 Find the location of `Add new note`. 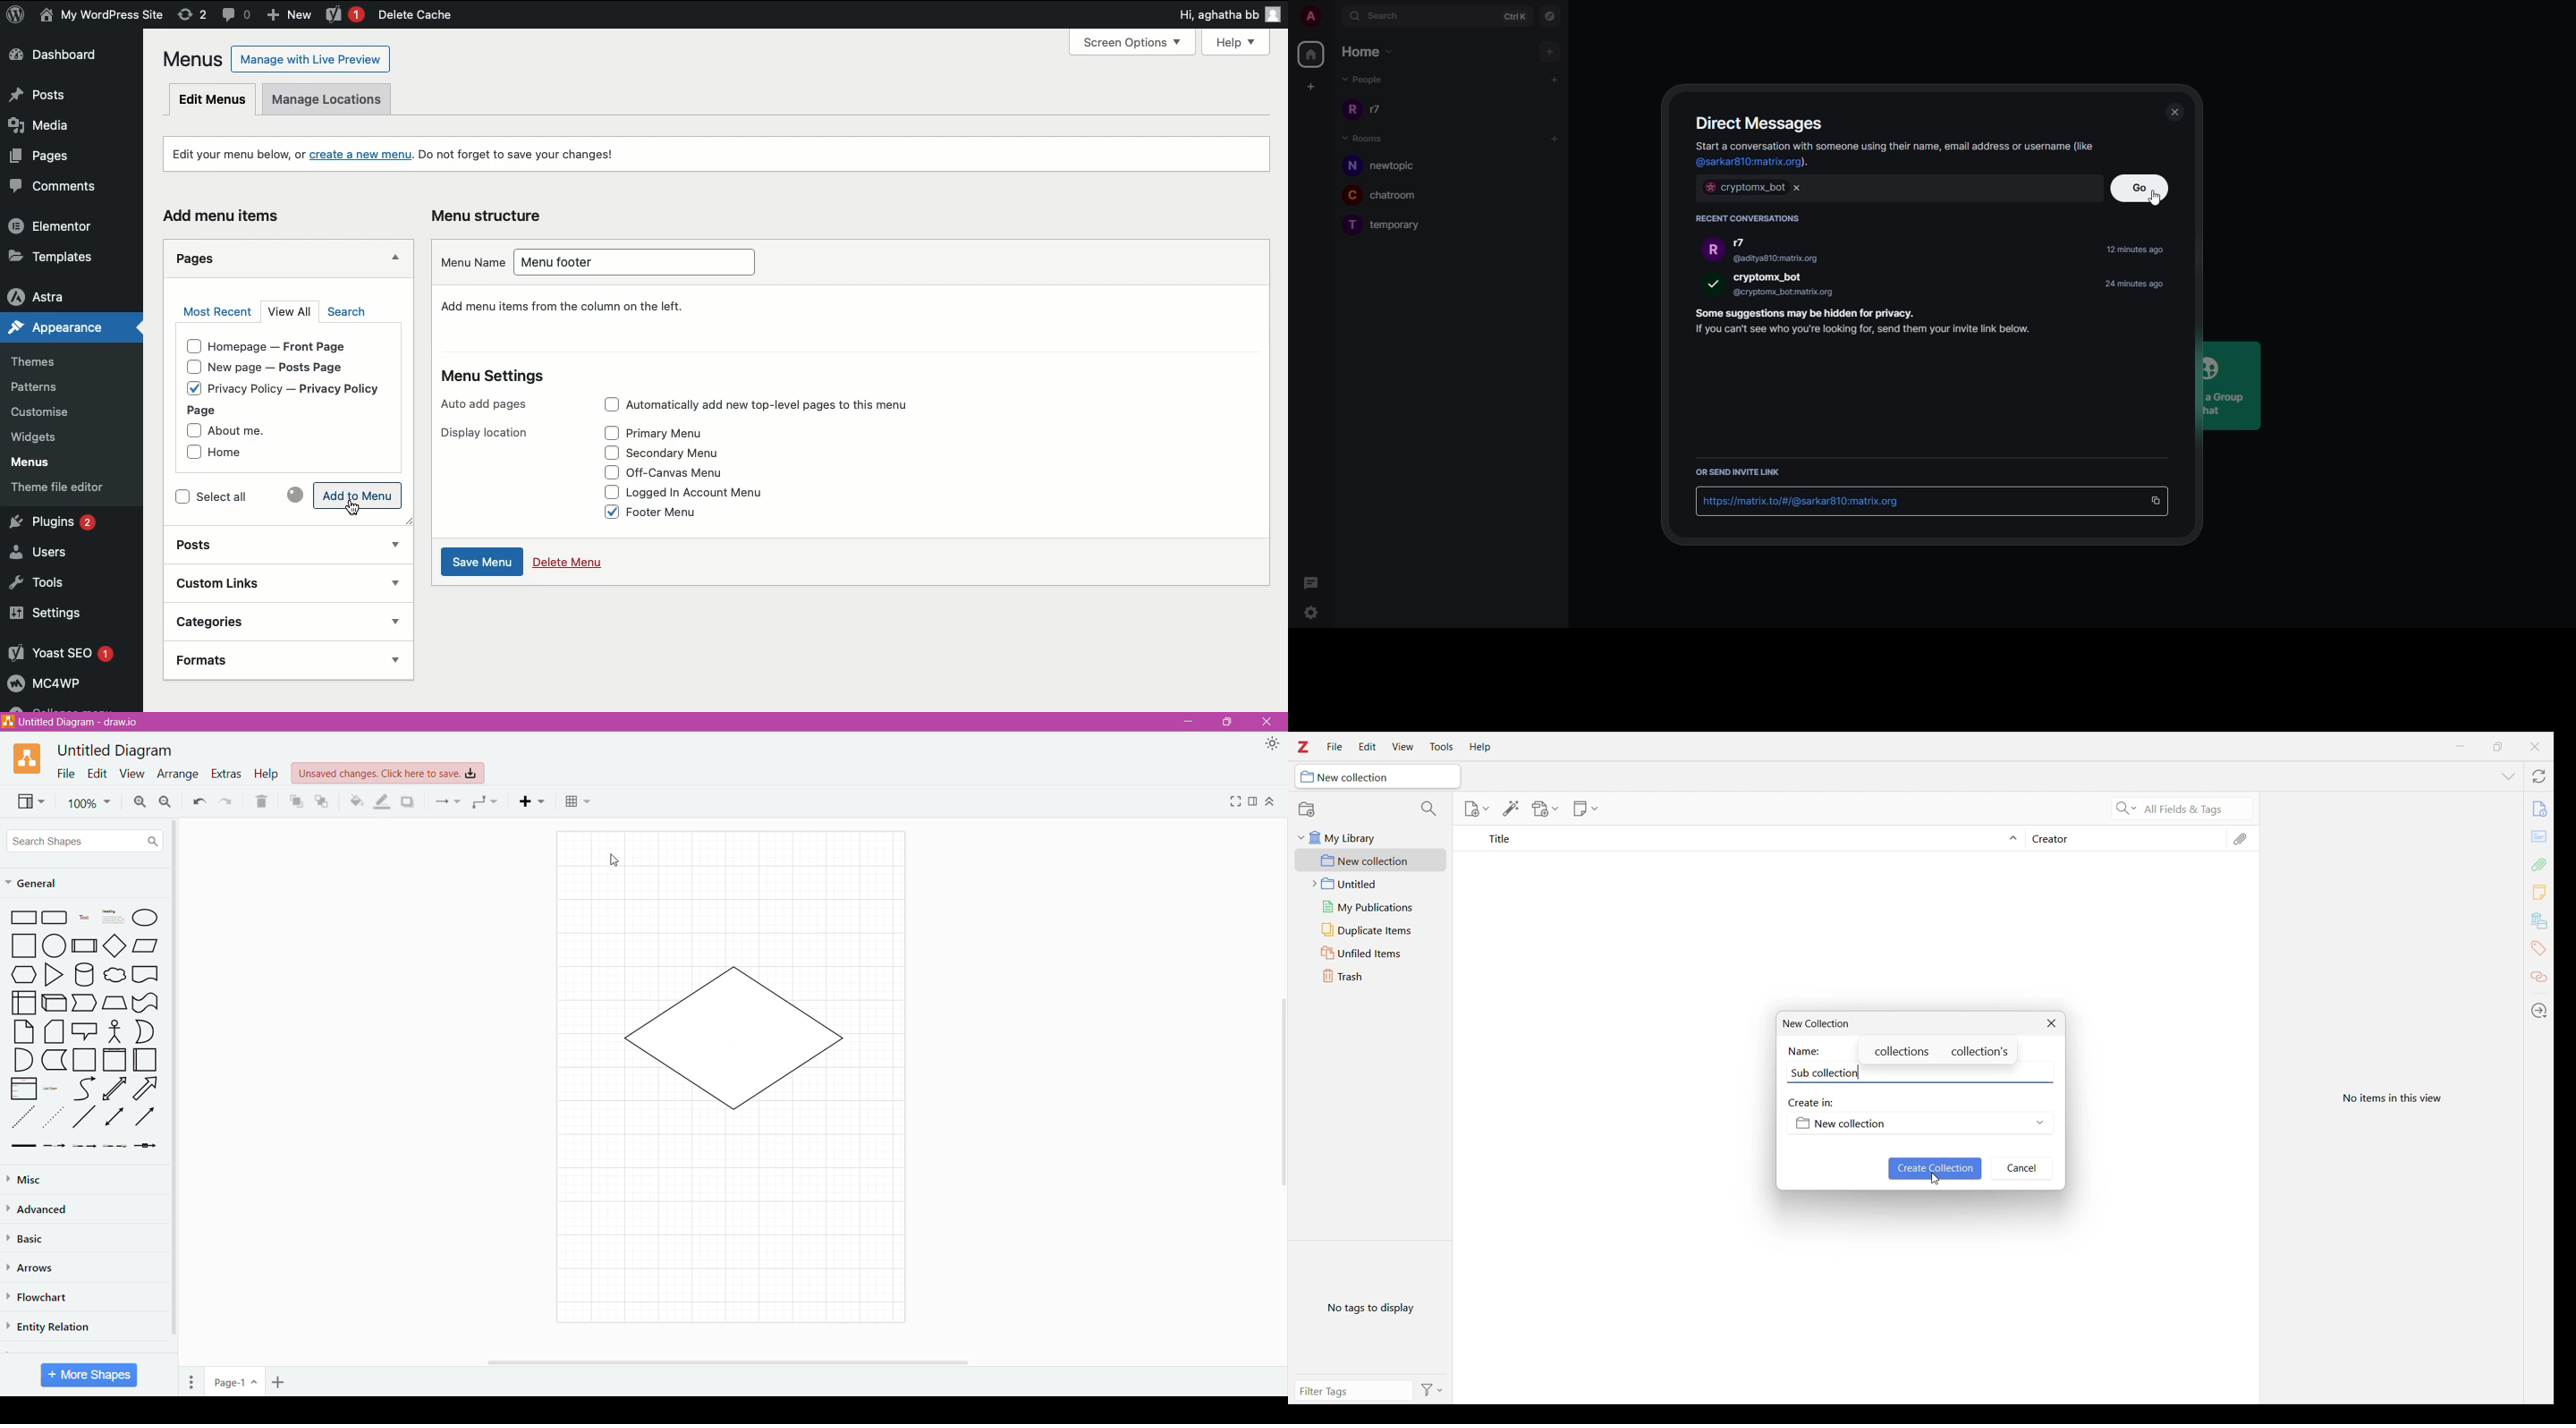

Add new note is located at coordinates (2539, 892).